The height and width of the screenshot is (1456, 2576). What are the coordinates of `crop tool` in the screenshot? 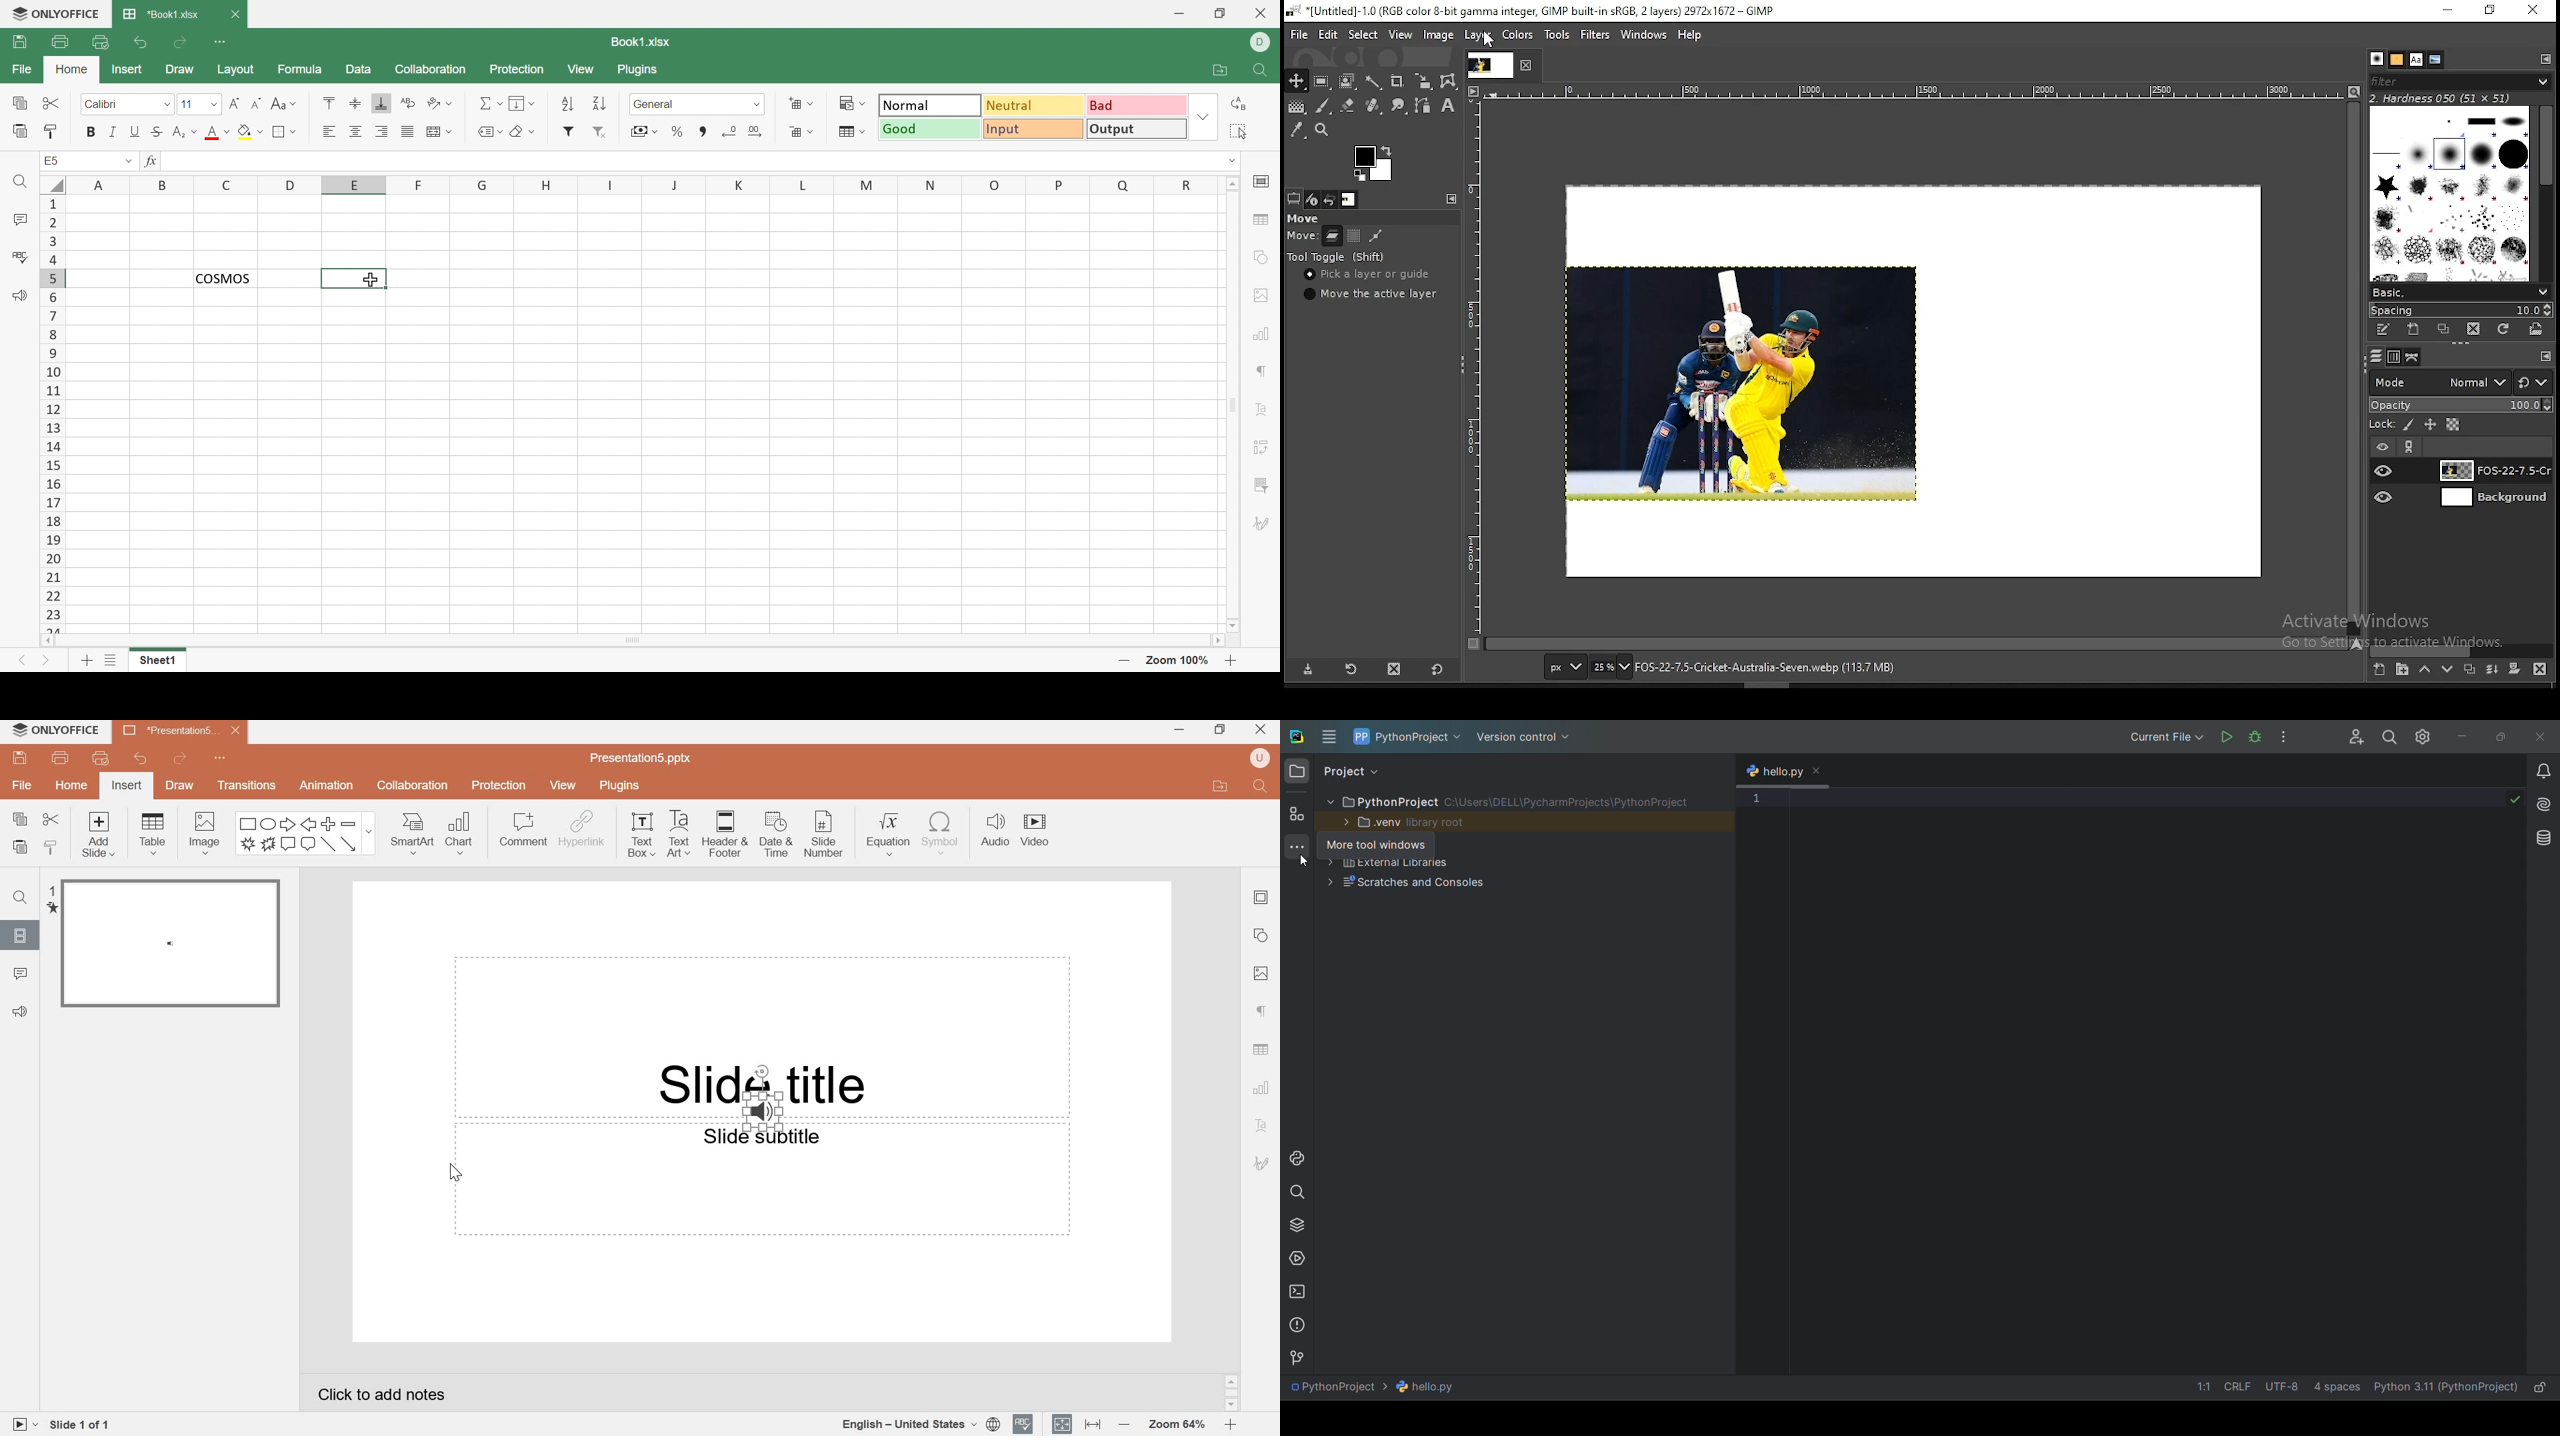 It's located at (1396, 80).